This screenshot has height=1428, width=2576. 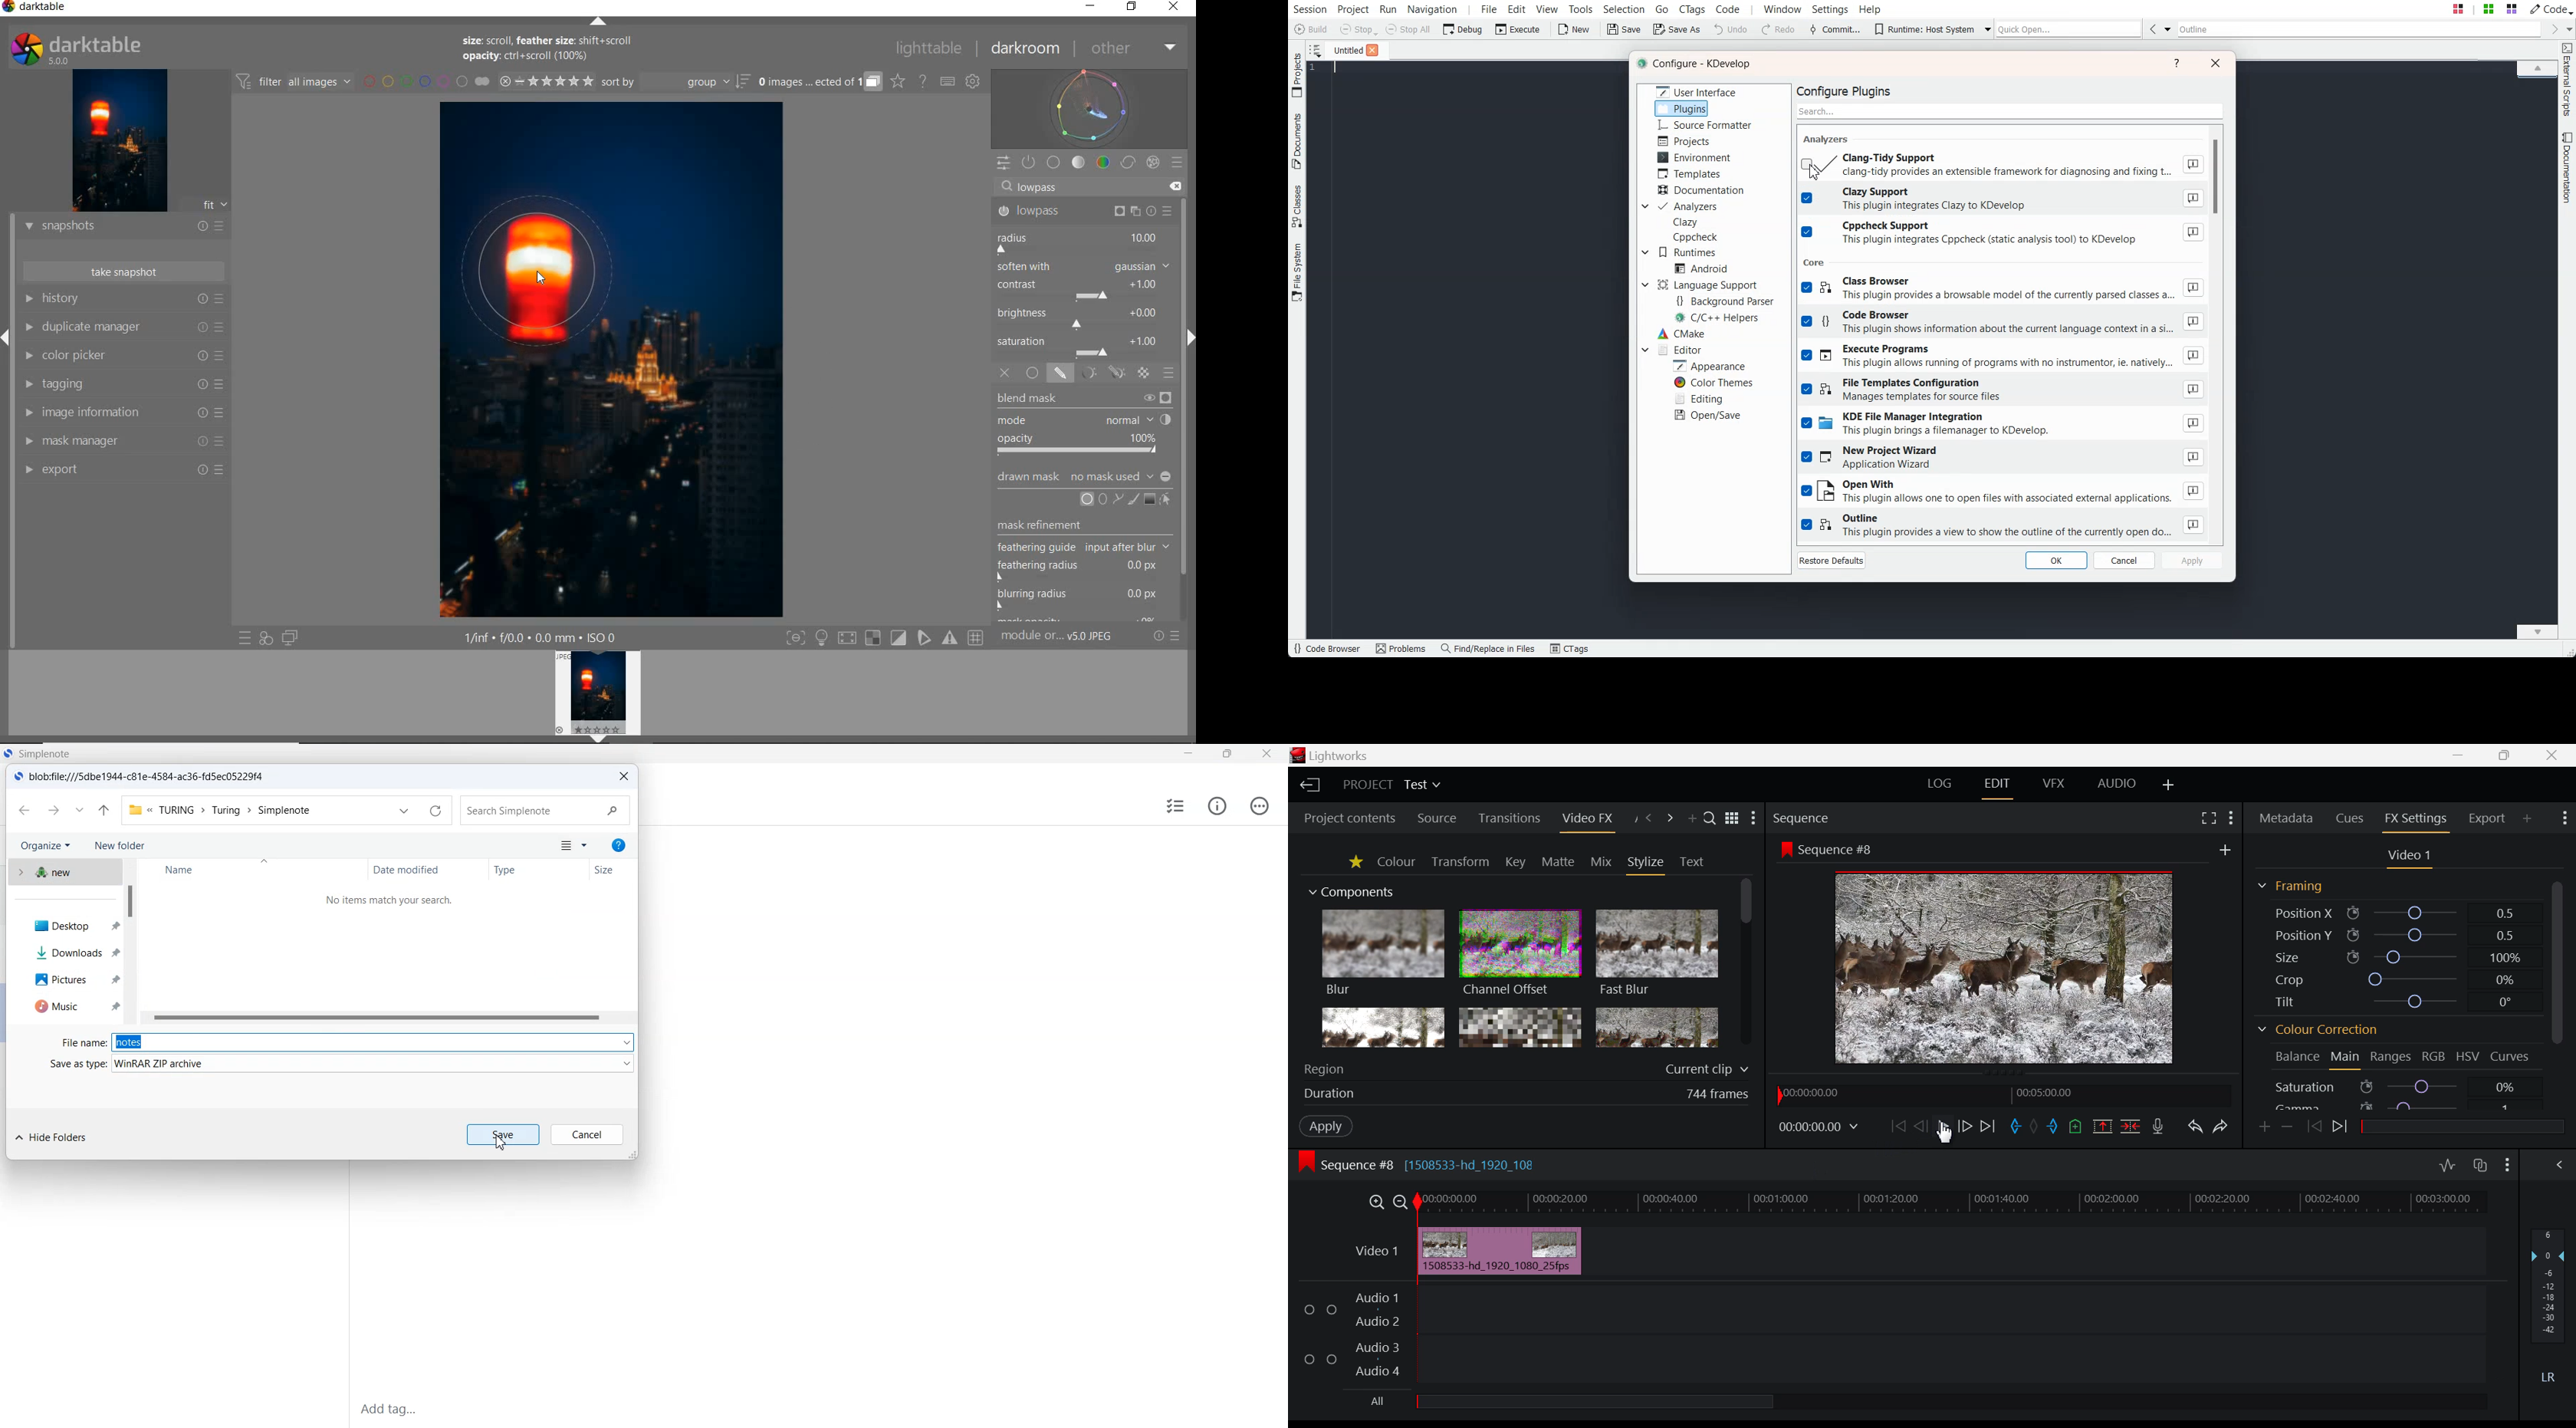 What do you see at coordinates (1083, 317) in the screenshot?
I see `BRIGHTNESS` at bounding box center [1083, 317].